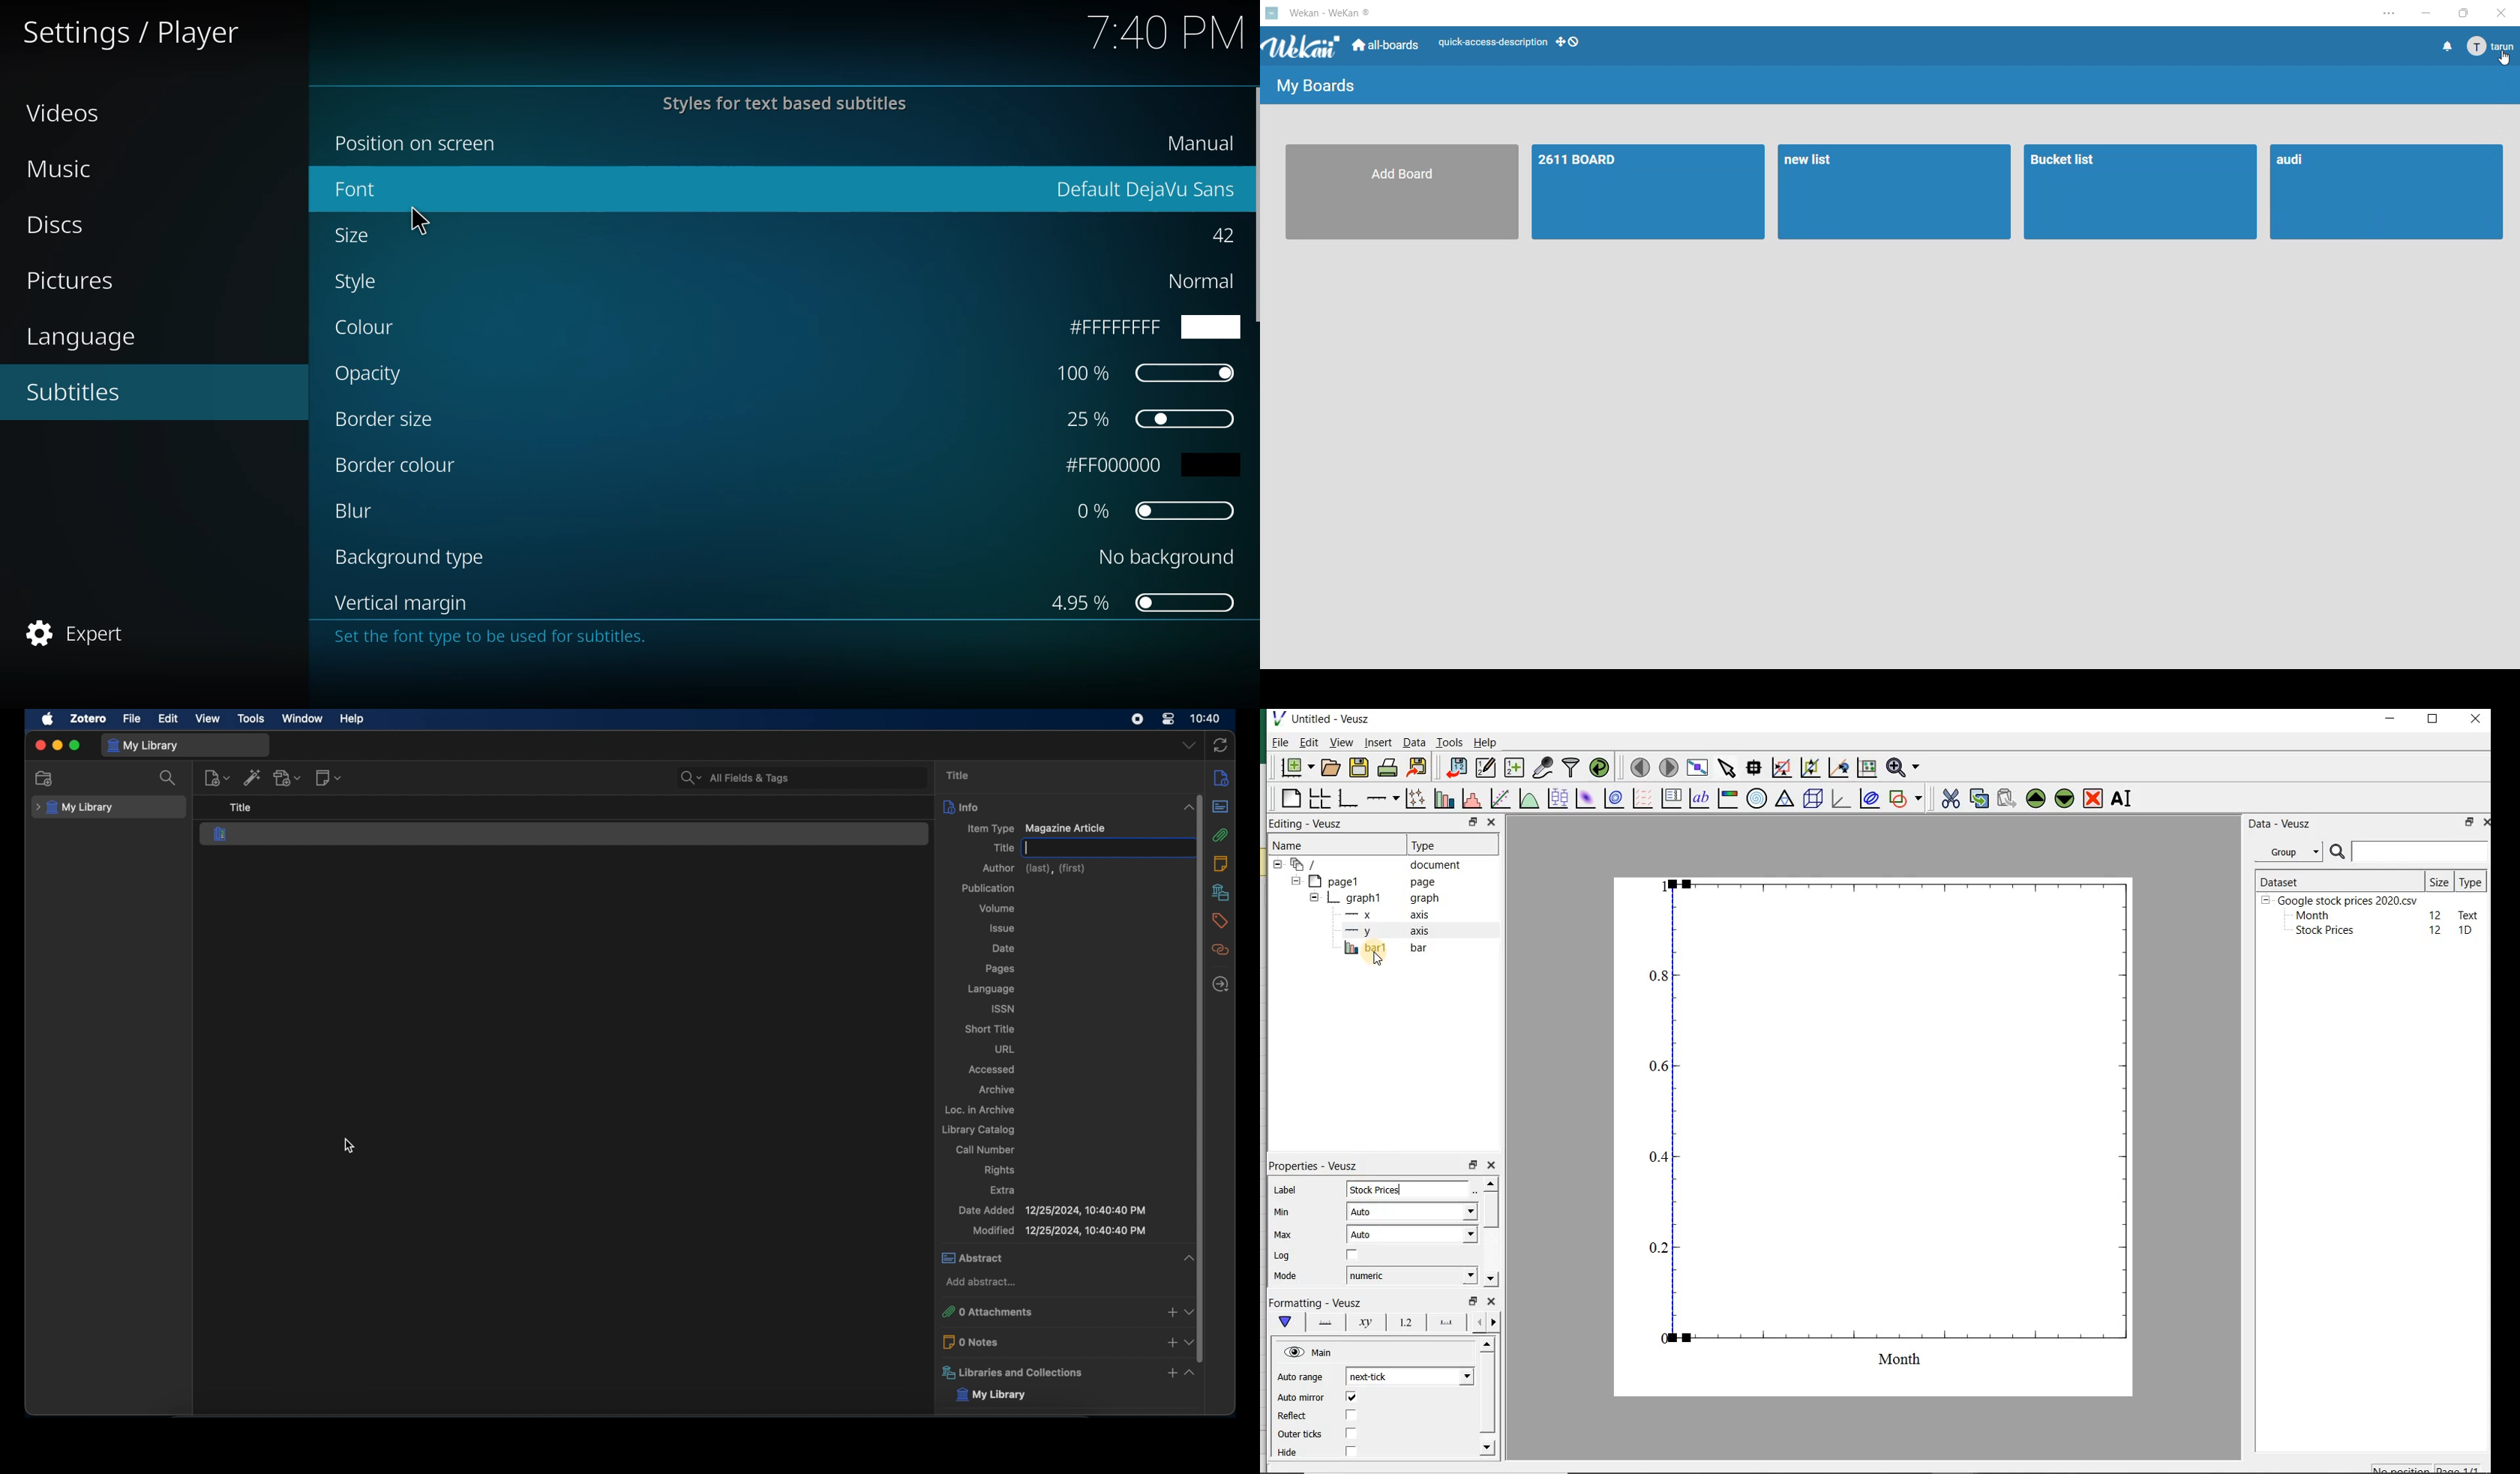 The image size is (2520, 1484). What do you see at coordinates (1602, 768) in the screenshot?
I see `reload linked datasets` at bounding box center [1602, 768].